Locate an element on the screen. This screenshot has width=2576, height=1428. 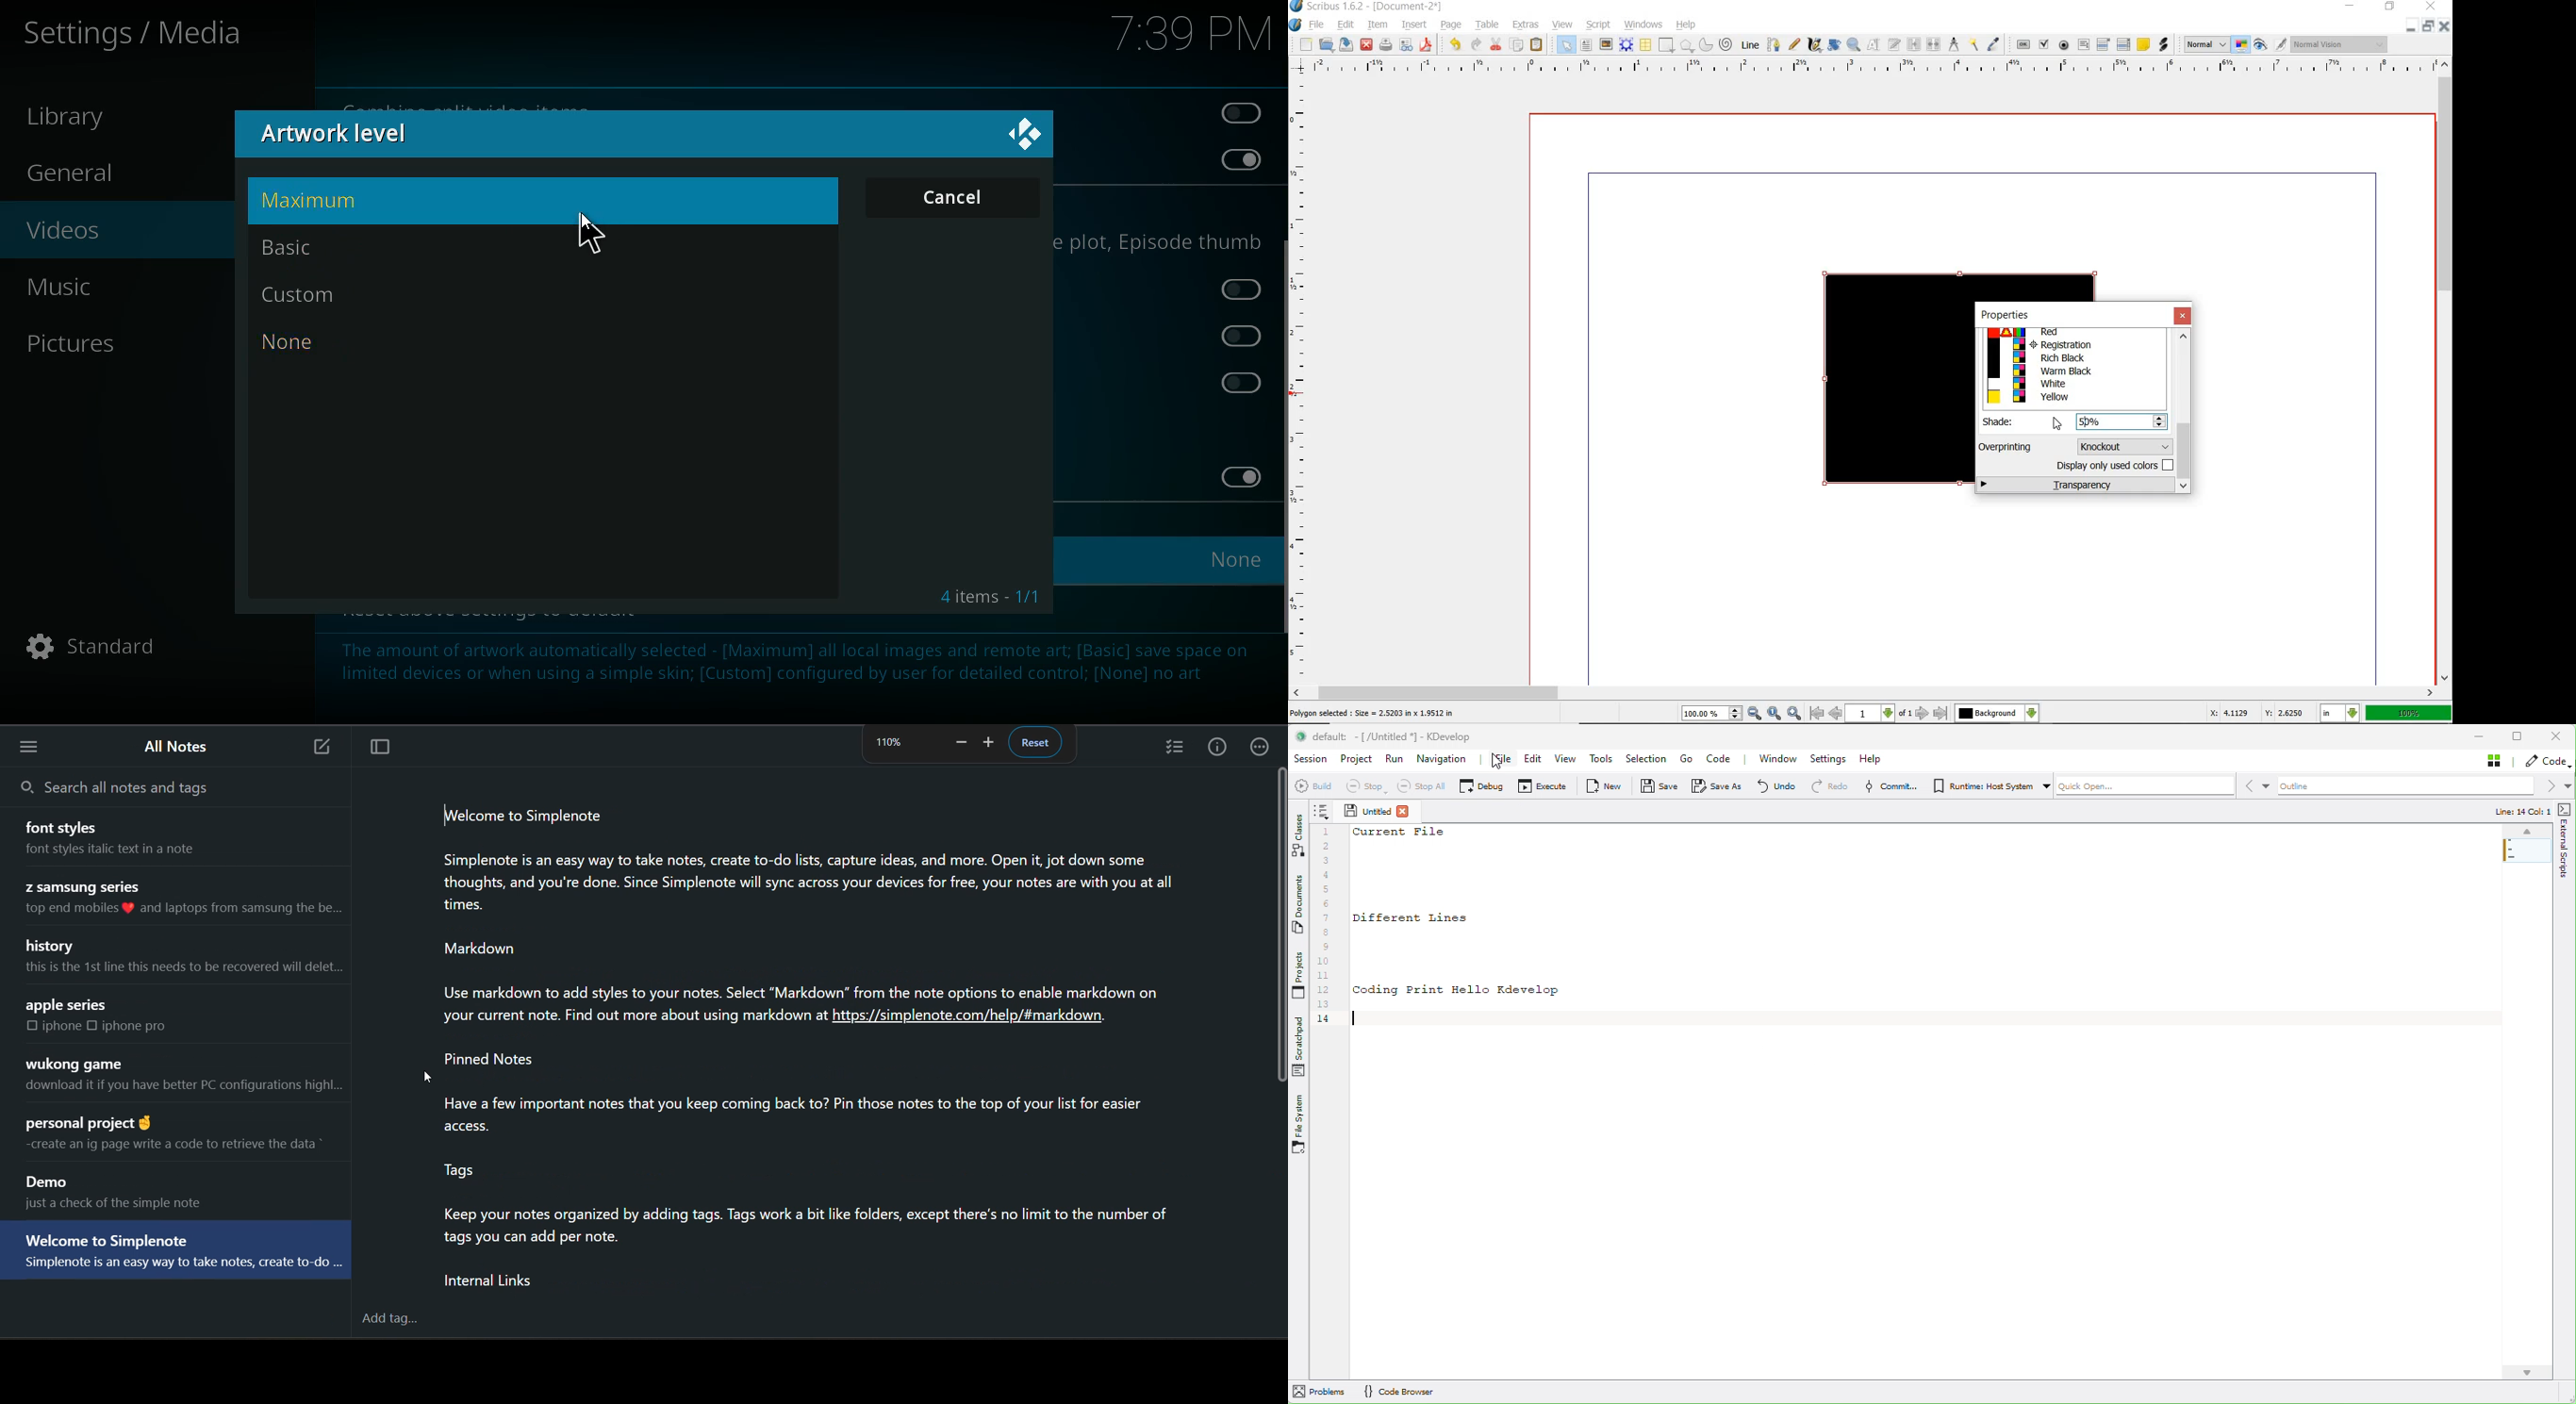
arc is located at coordinates (1706, 46).